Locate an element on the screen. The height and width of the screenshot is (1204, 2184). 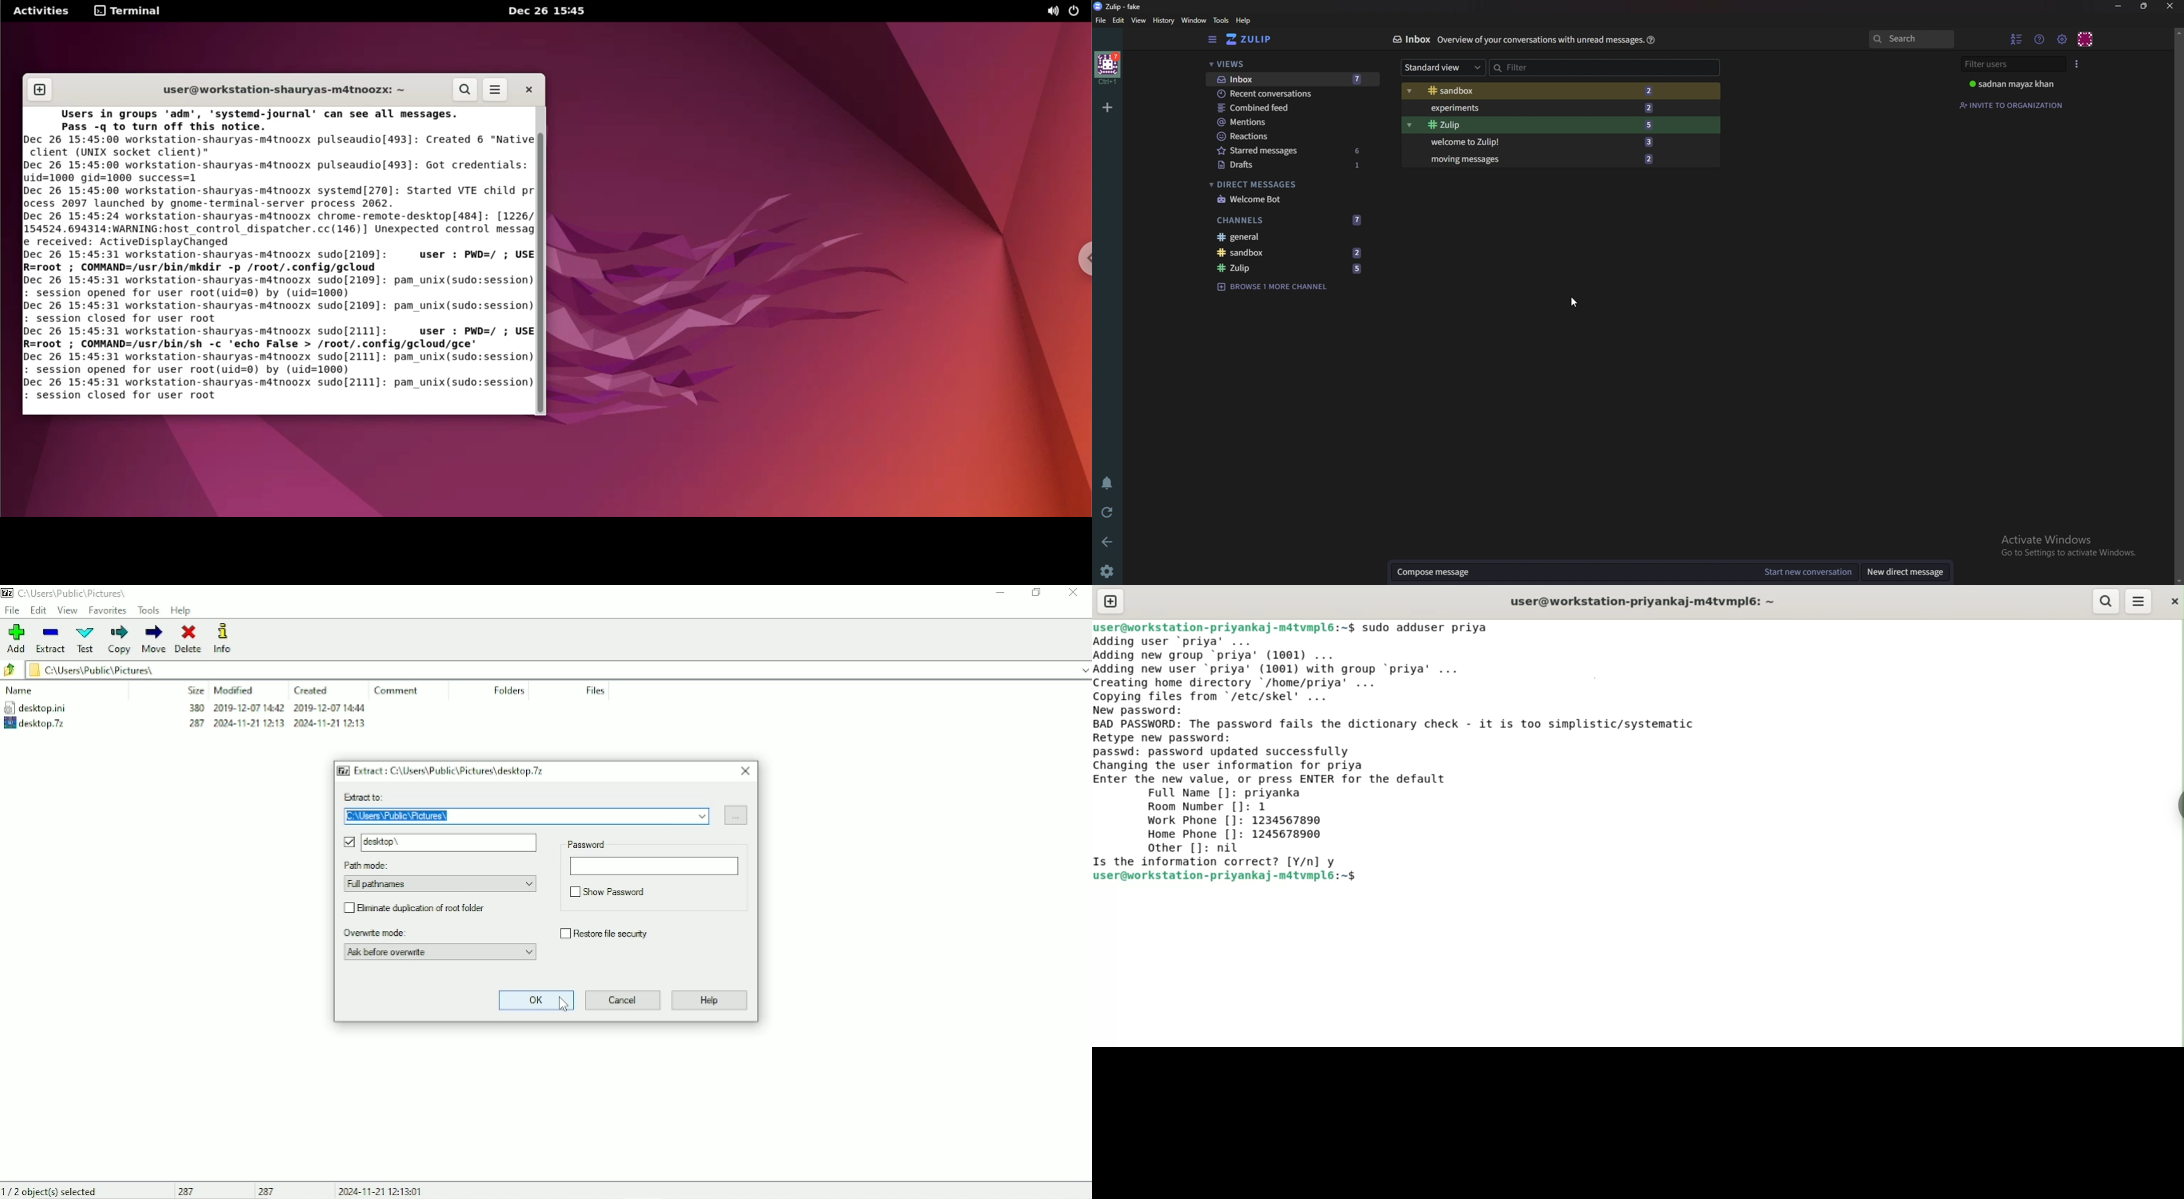
Recent conversations is located at coordinates (1277, 94).